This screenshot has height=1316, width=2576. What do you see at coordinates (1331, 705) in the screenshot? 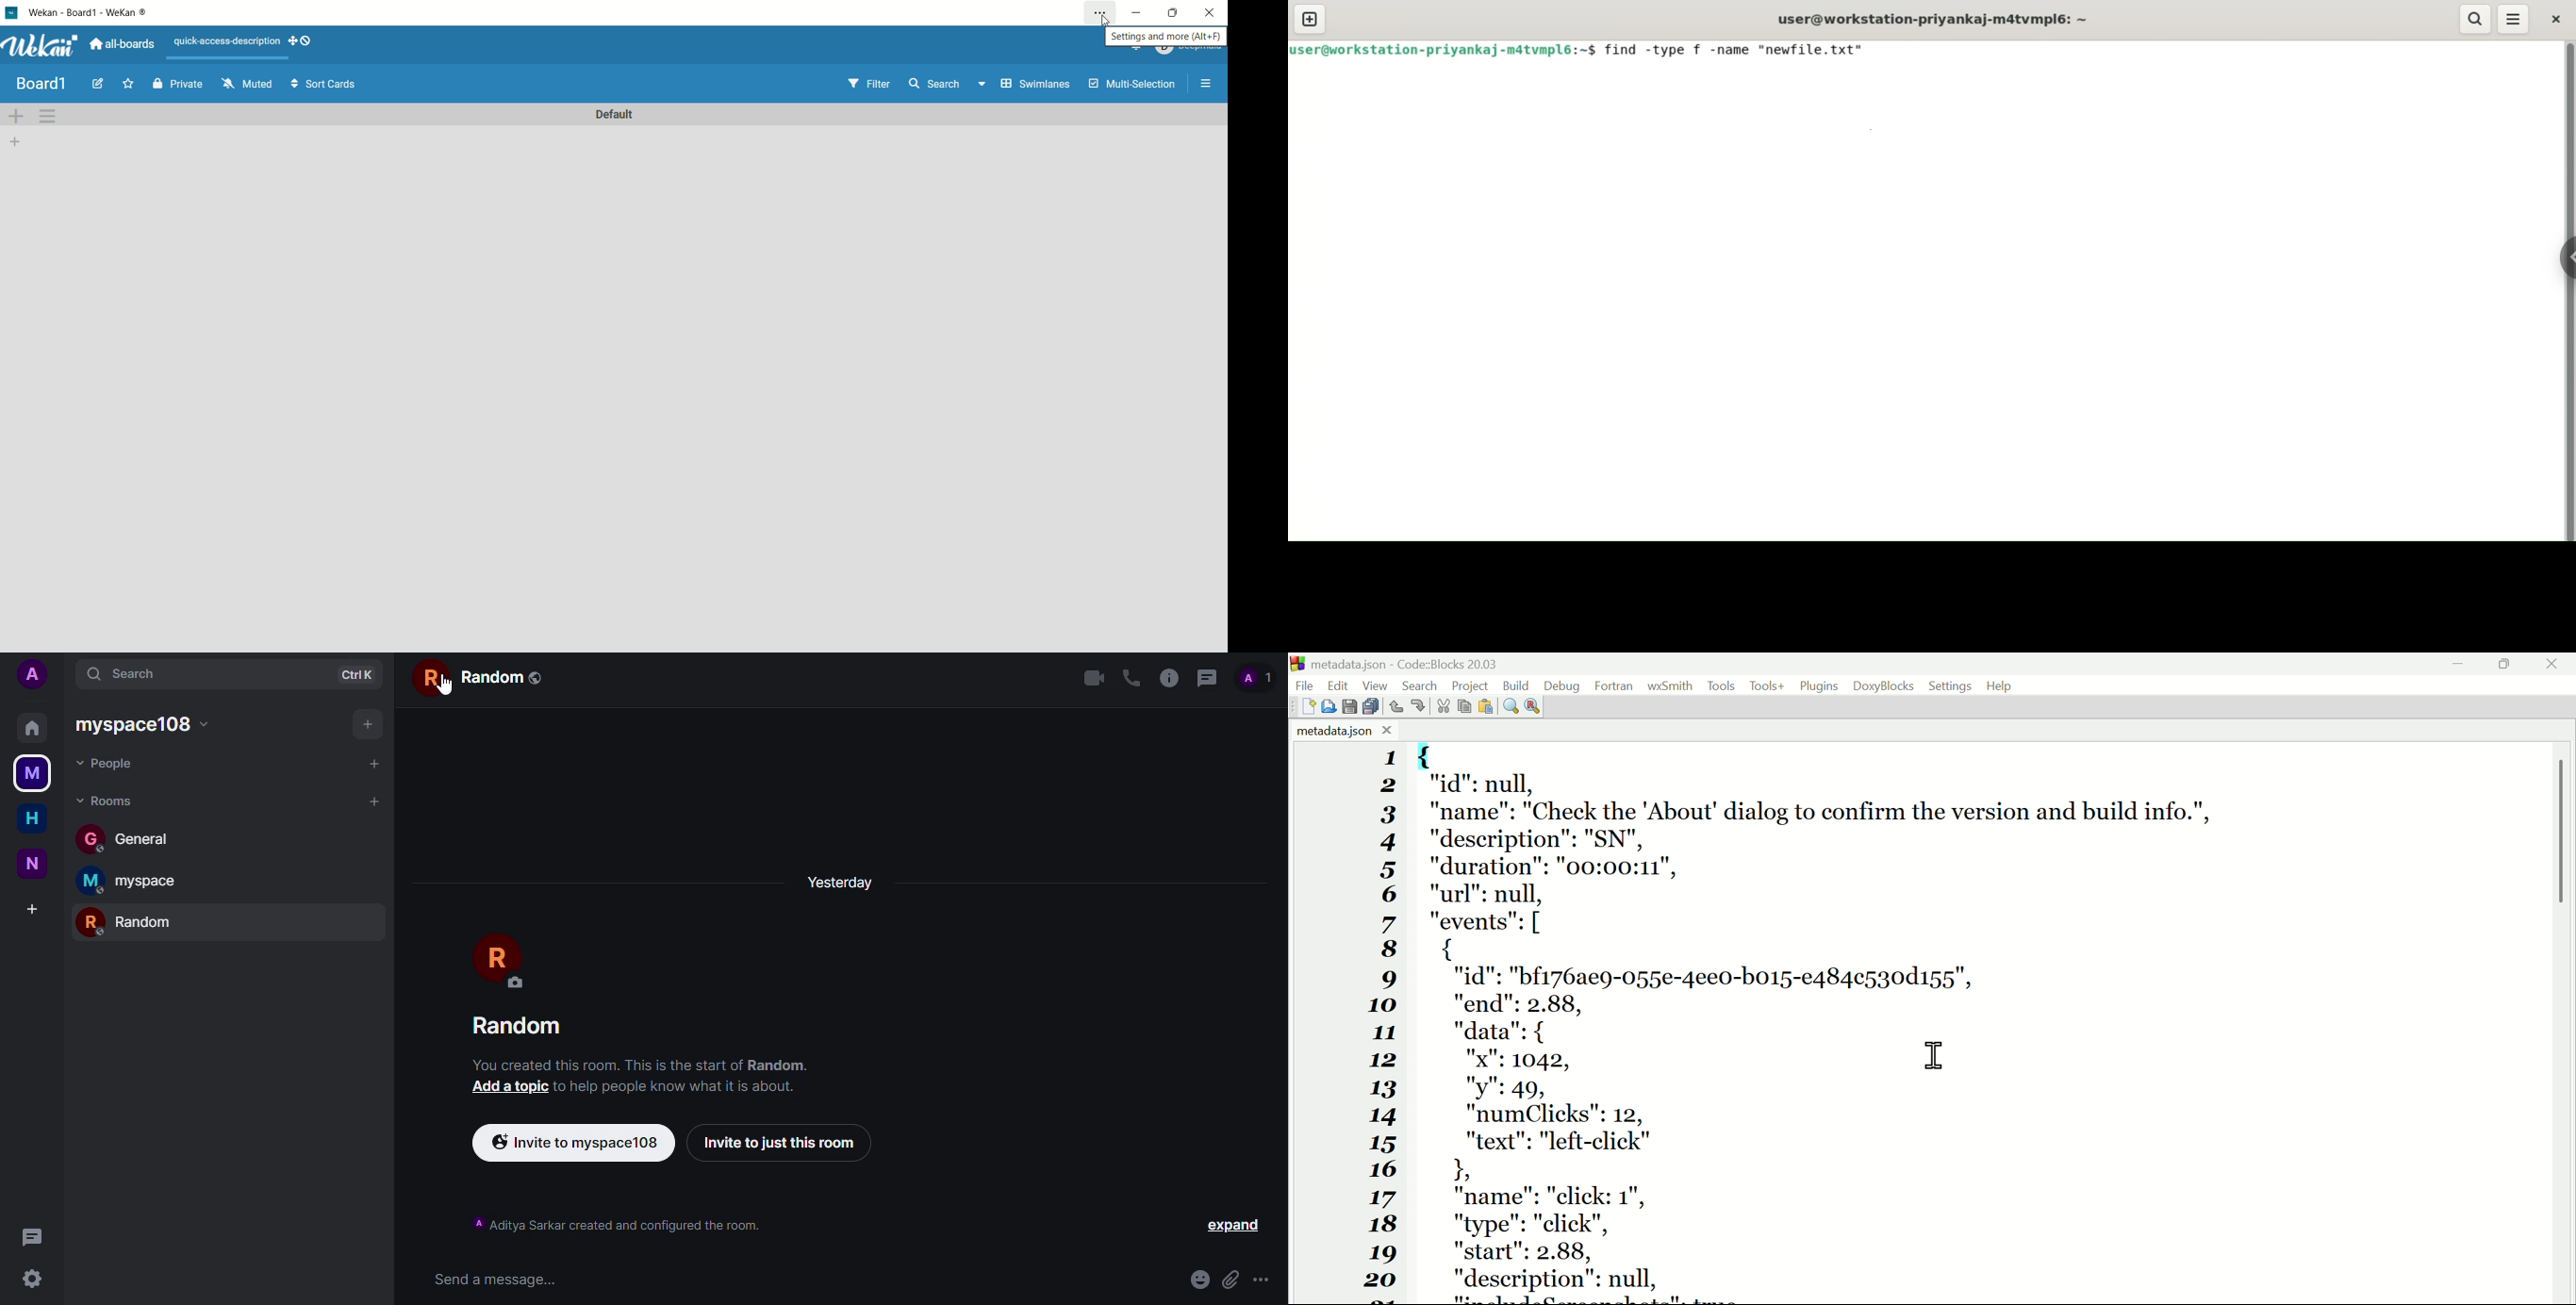
I see `Open` at bounding box center [1331, 705].